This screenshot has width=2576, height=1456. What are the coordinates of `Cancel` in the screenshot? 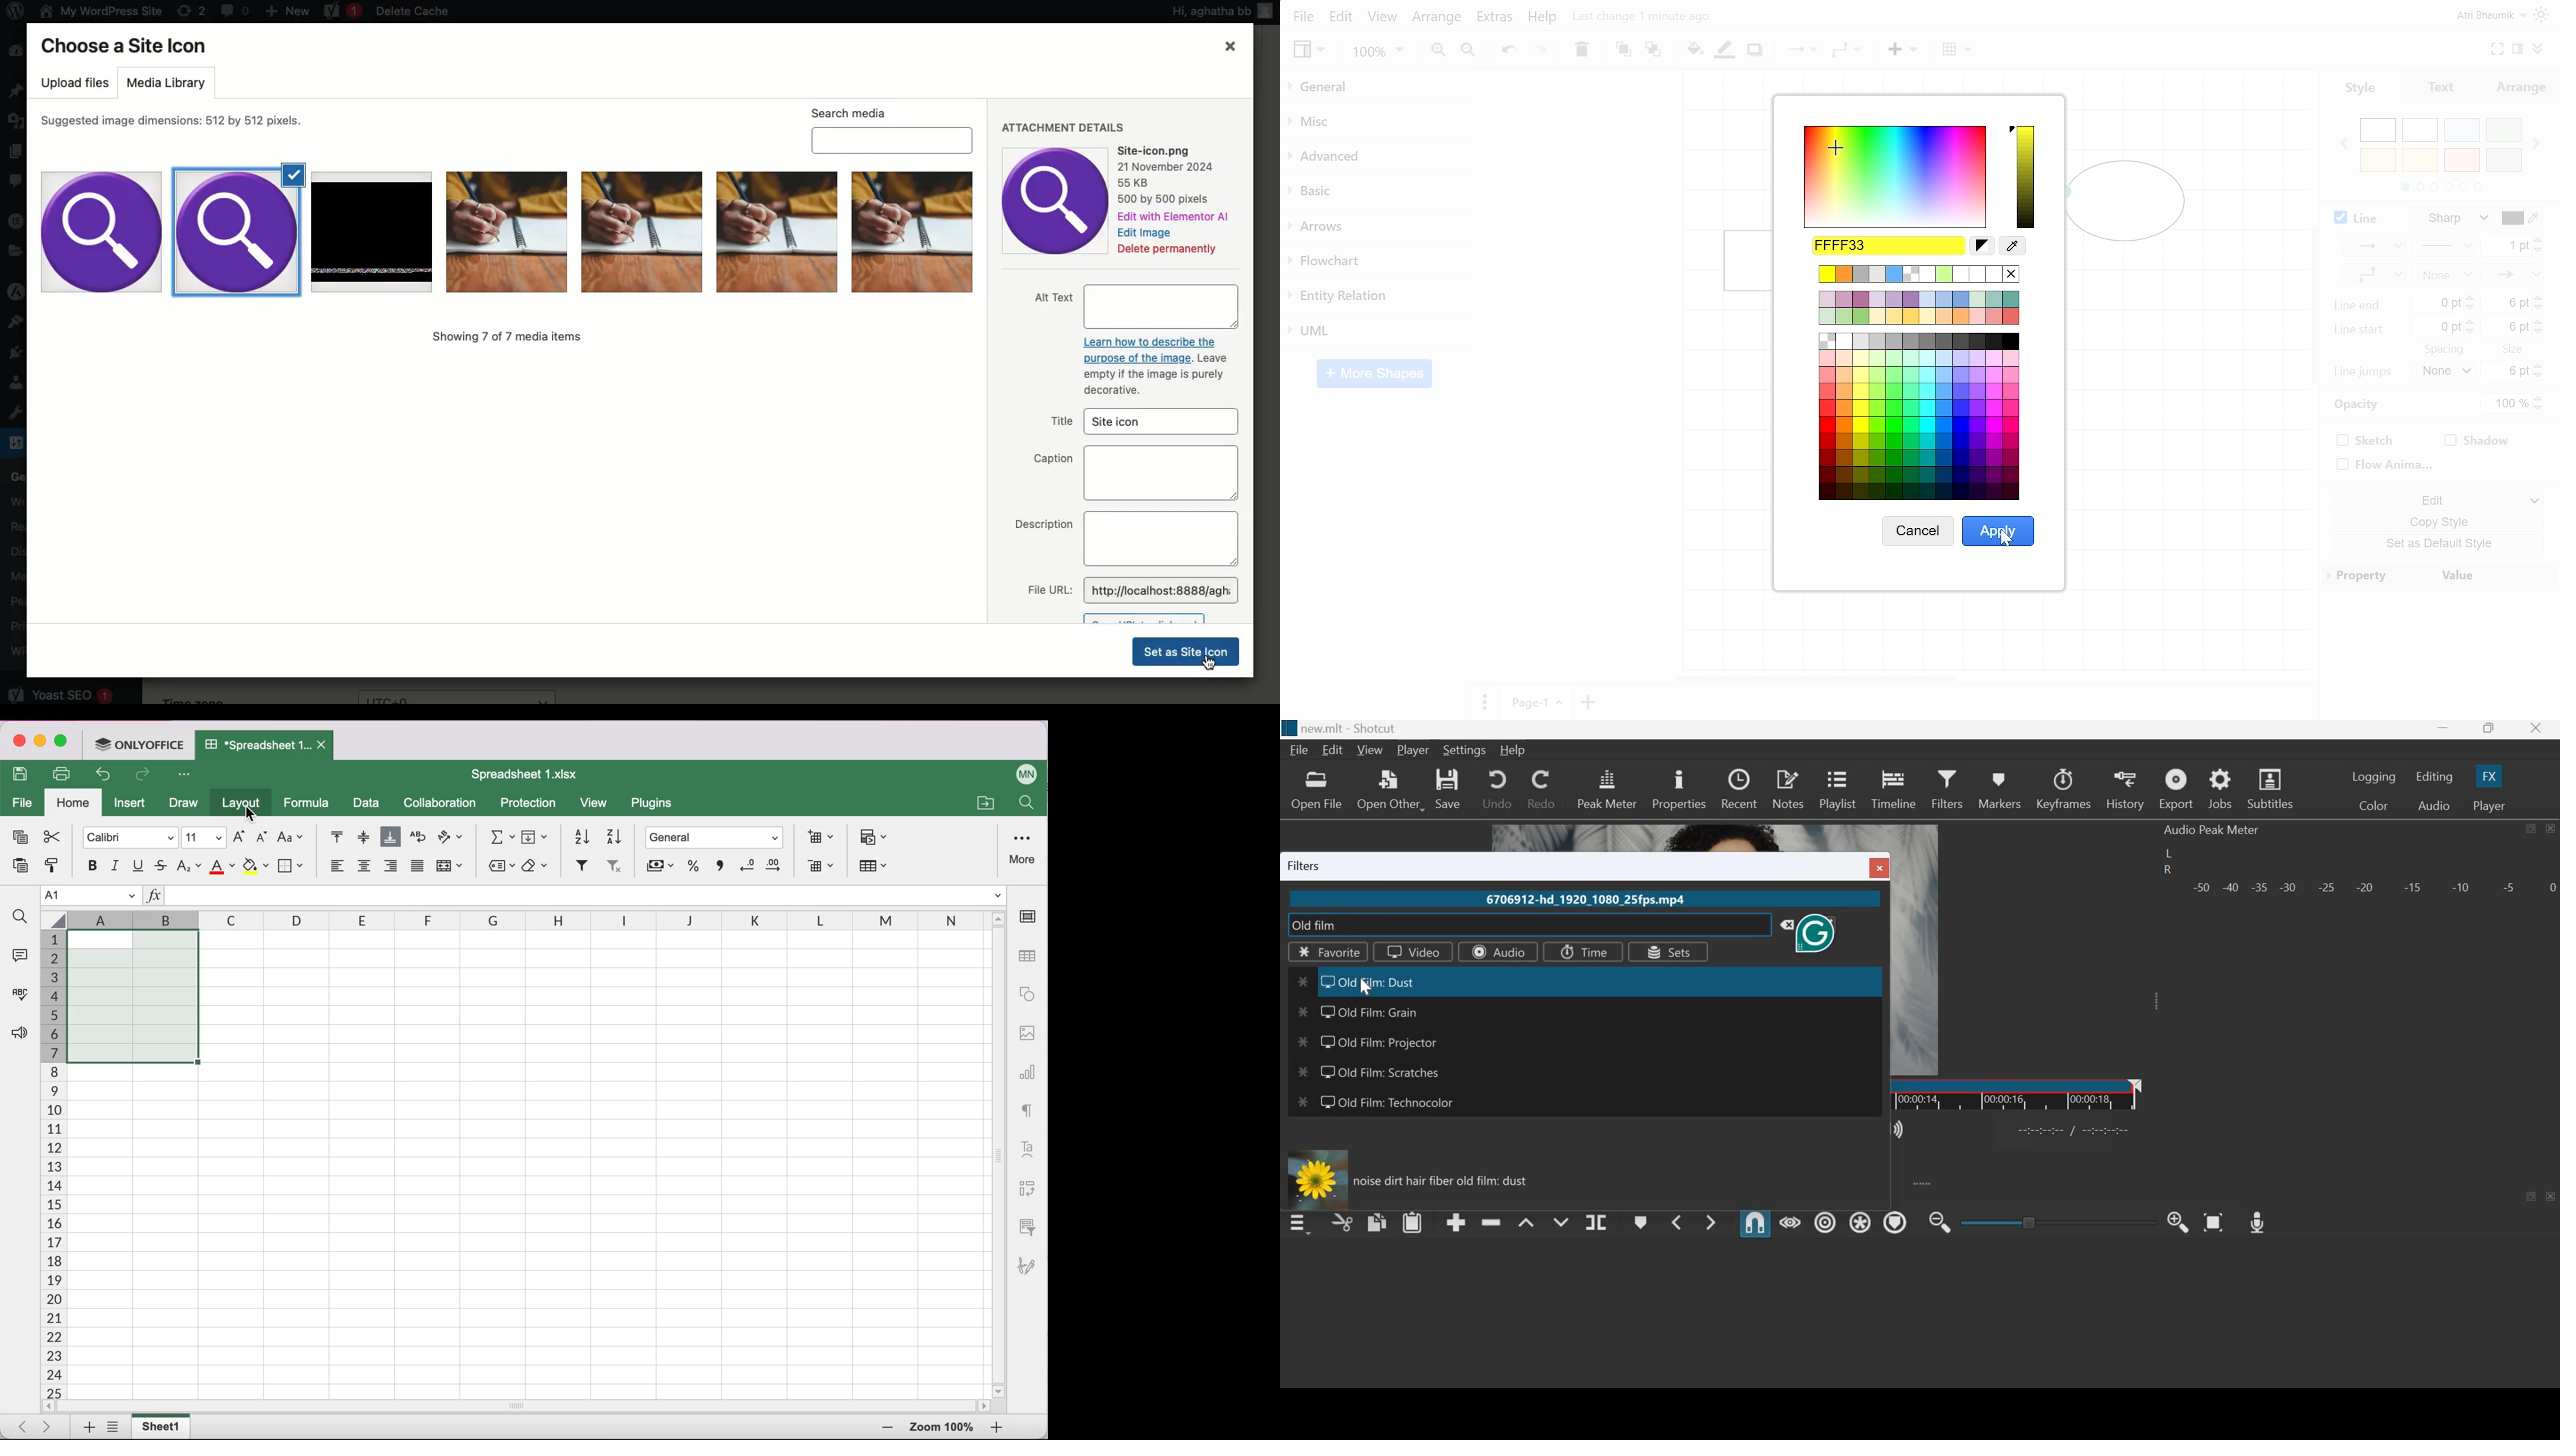 It's located at (1919, 531).